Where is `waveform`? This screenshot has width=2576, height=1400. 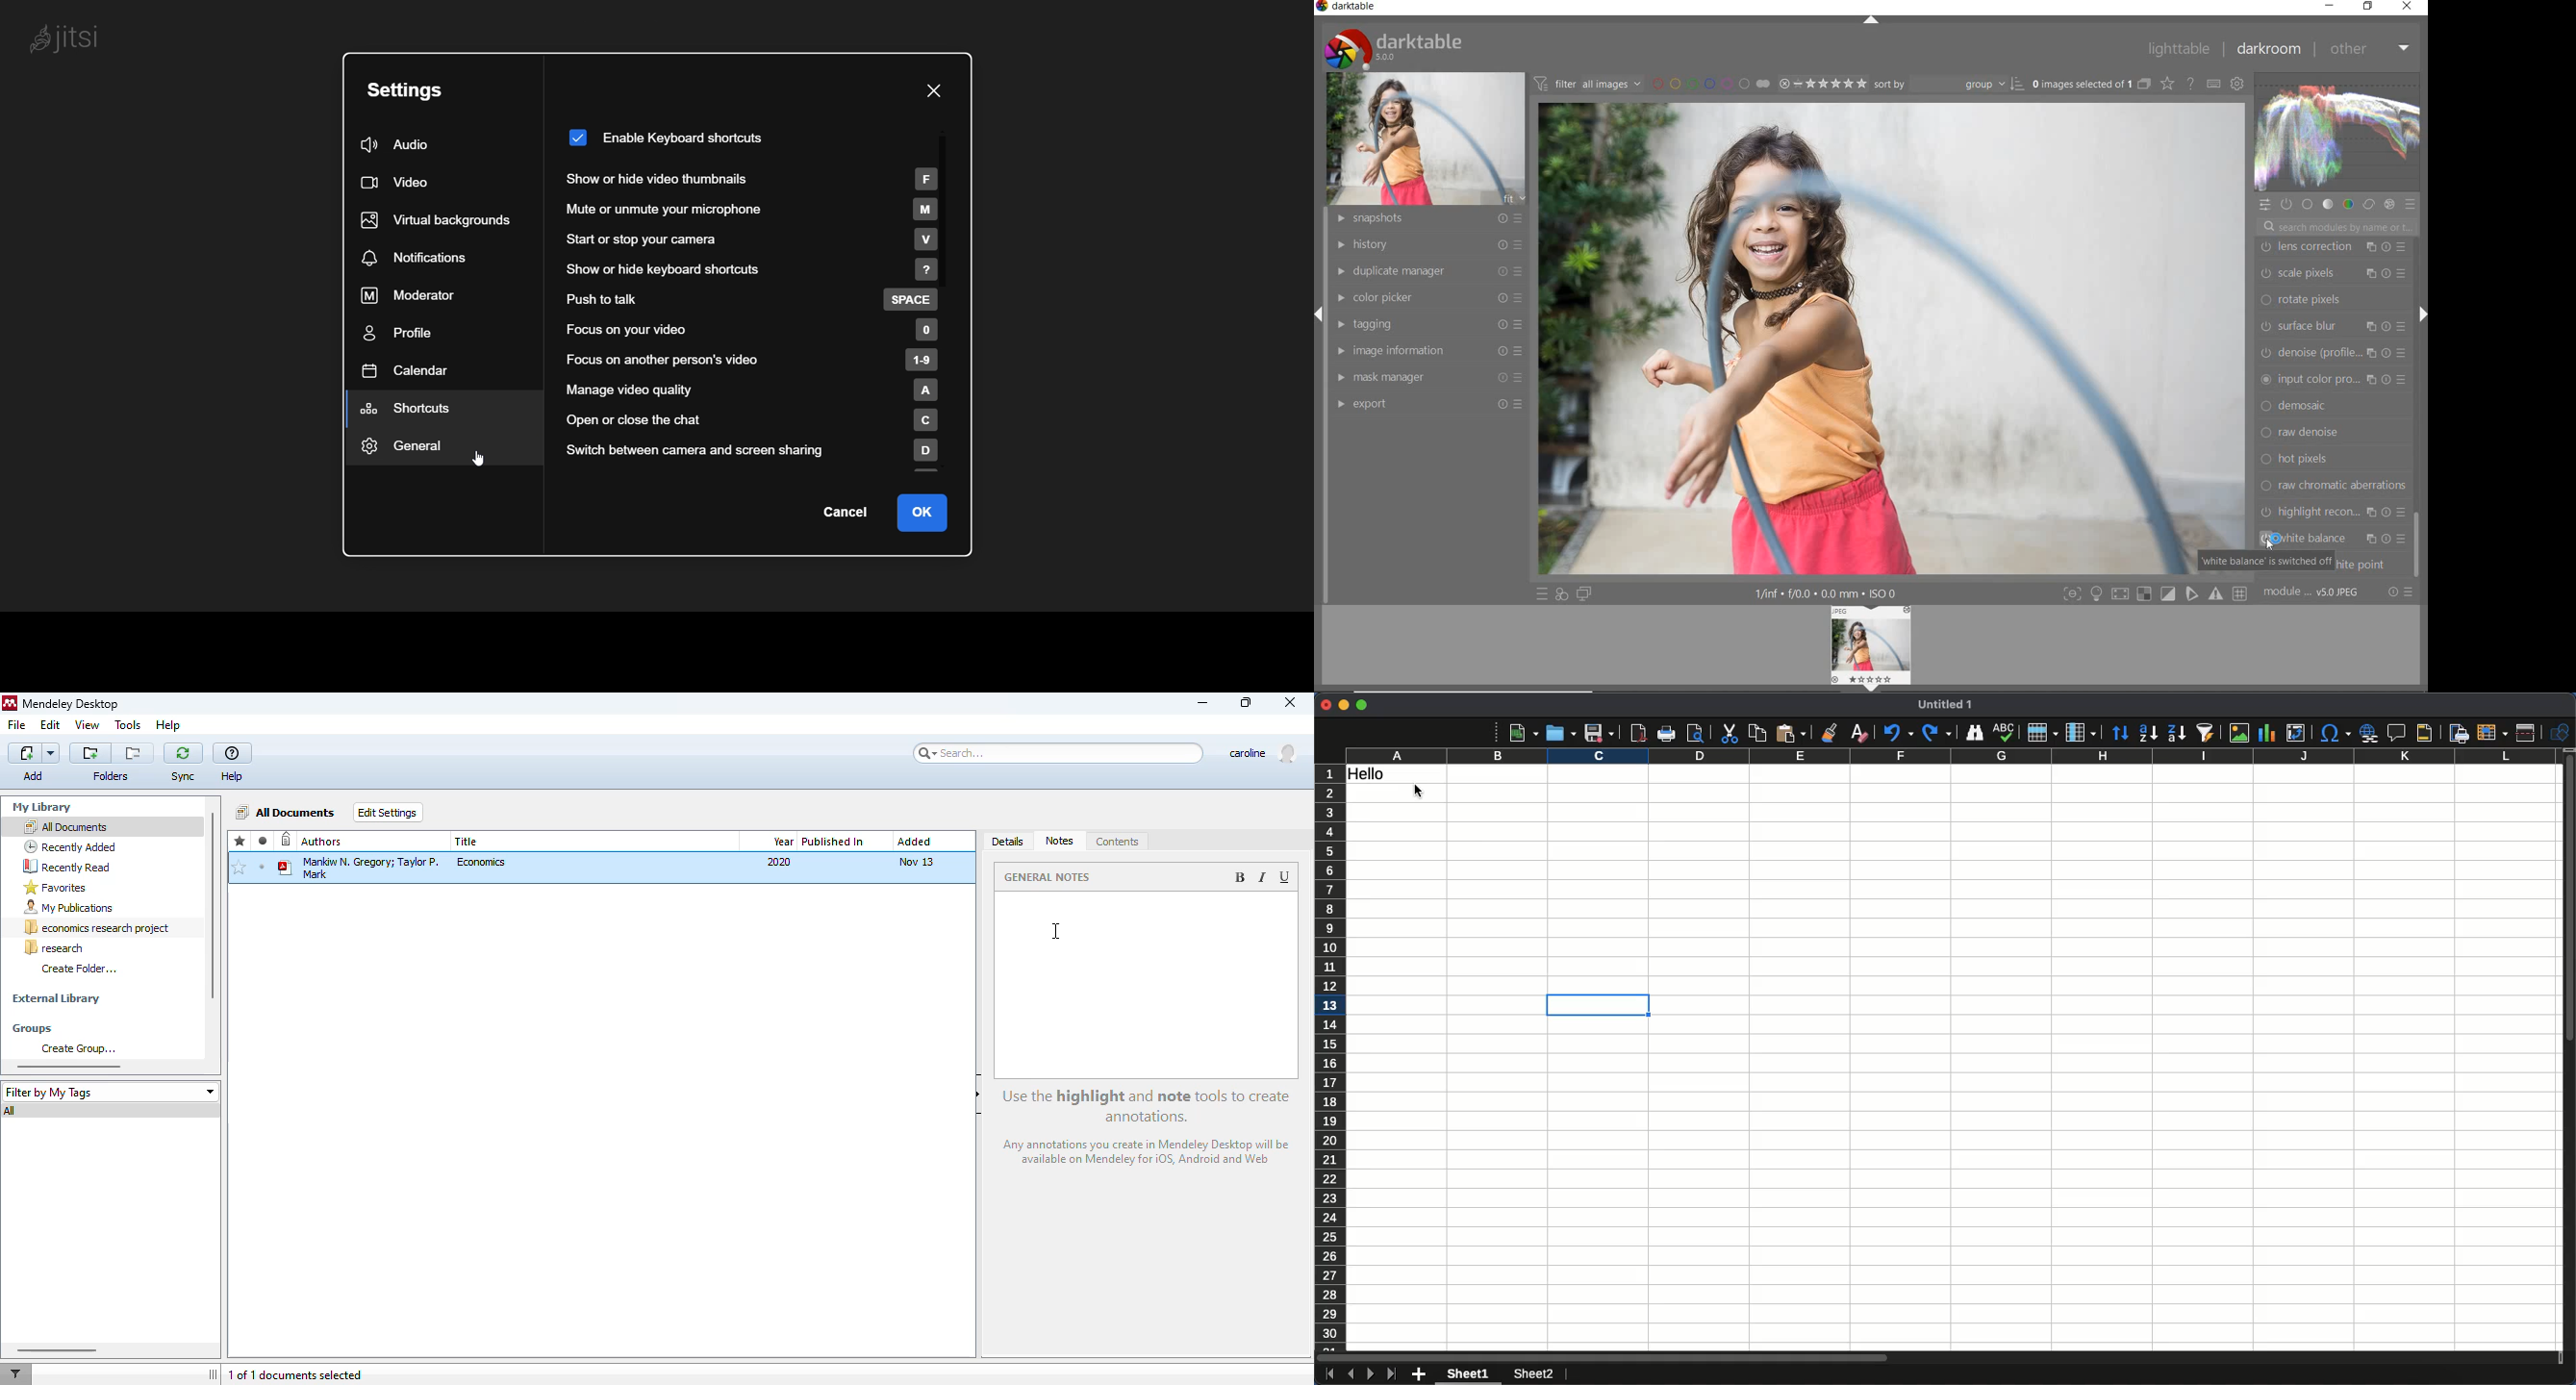
waveform is located at coordinates (2336, 131).